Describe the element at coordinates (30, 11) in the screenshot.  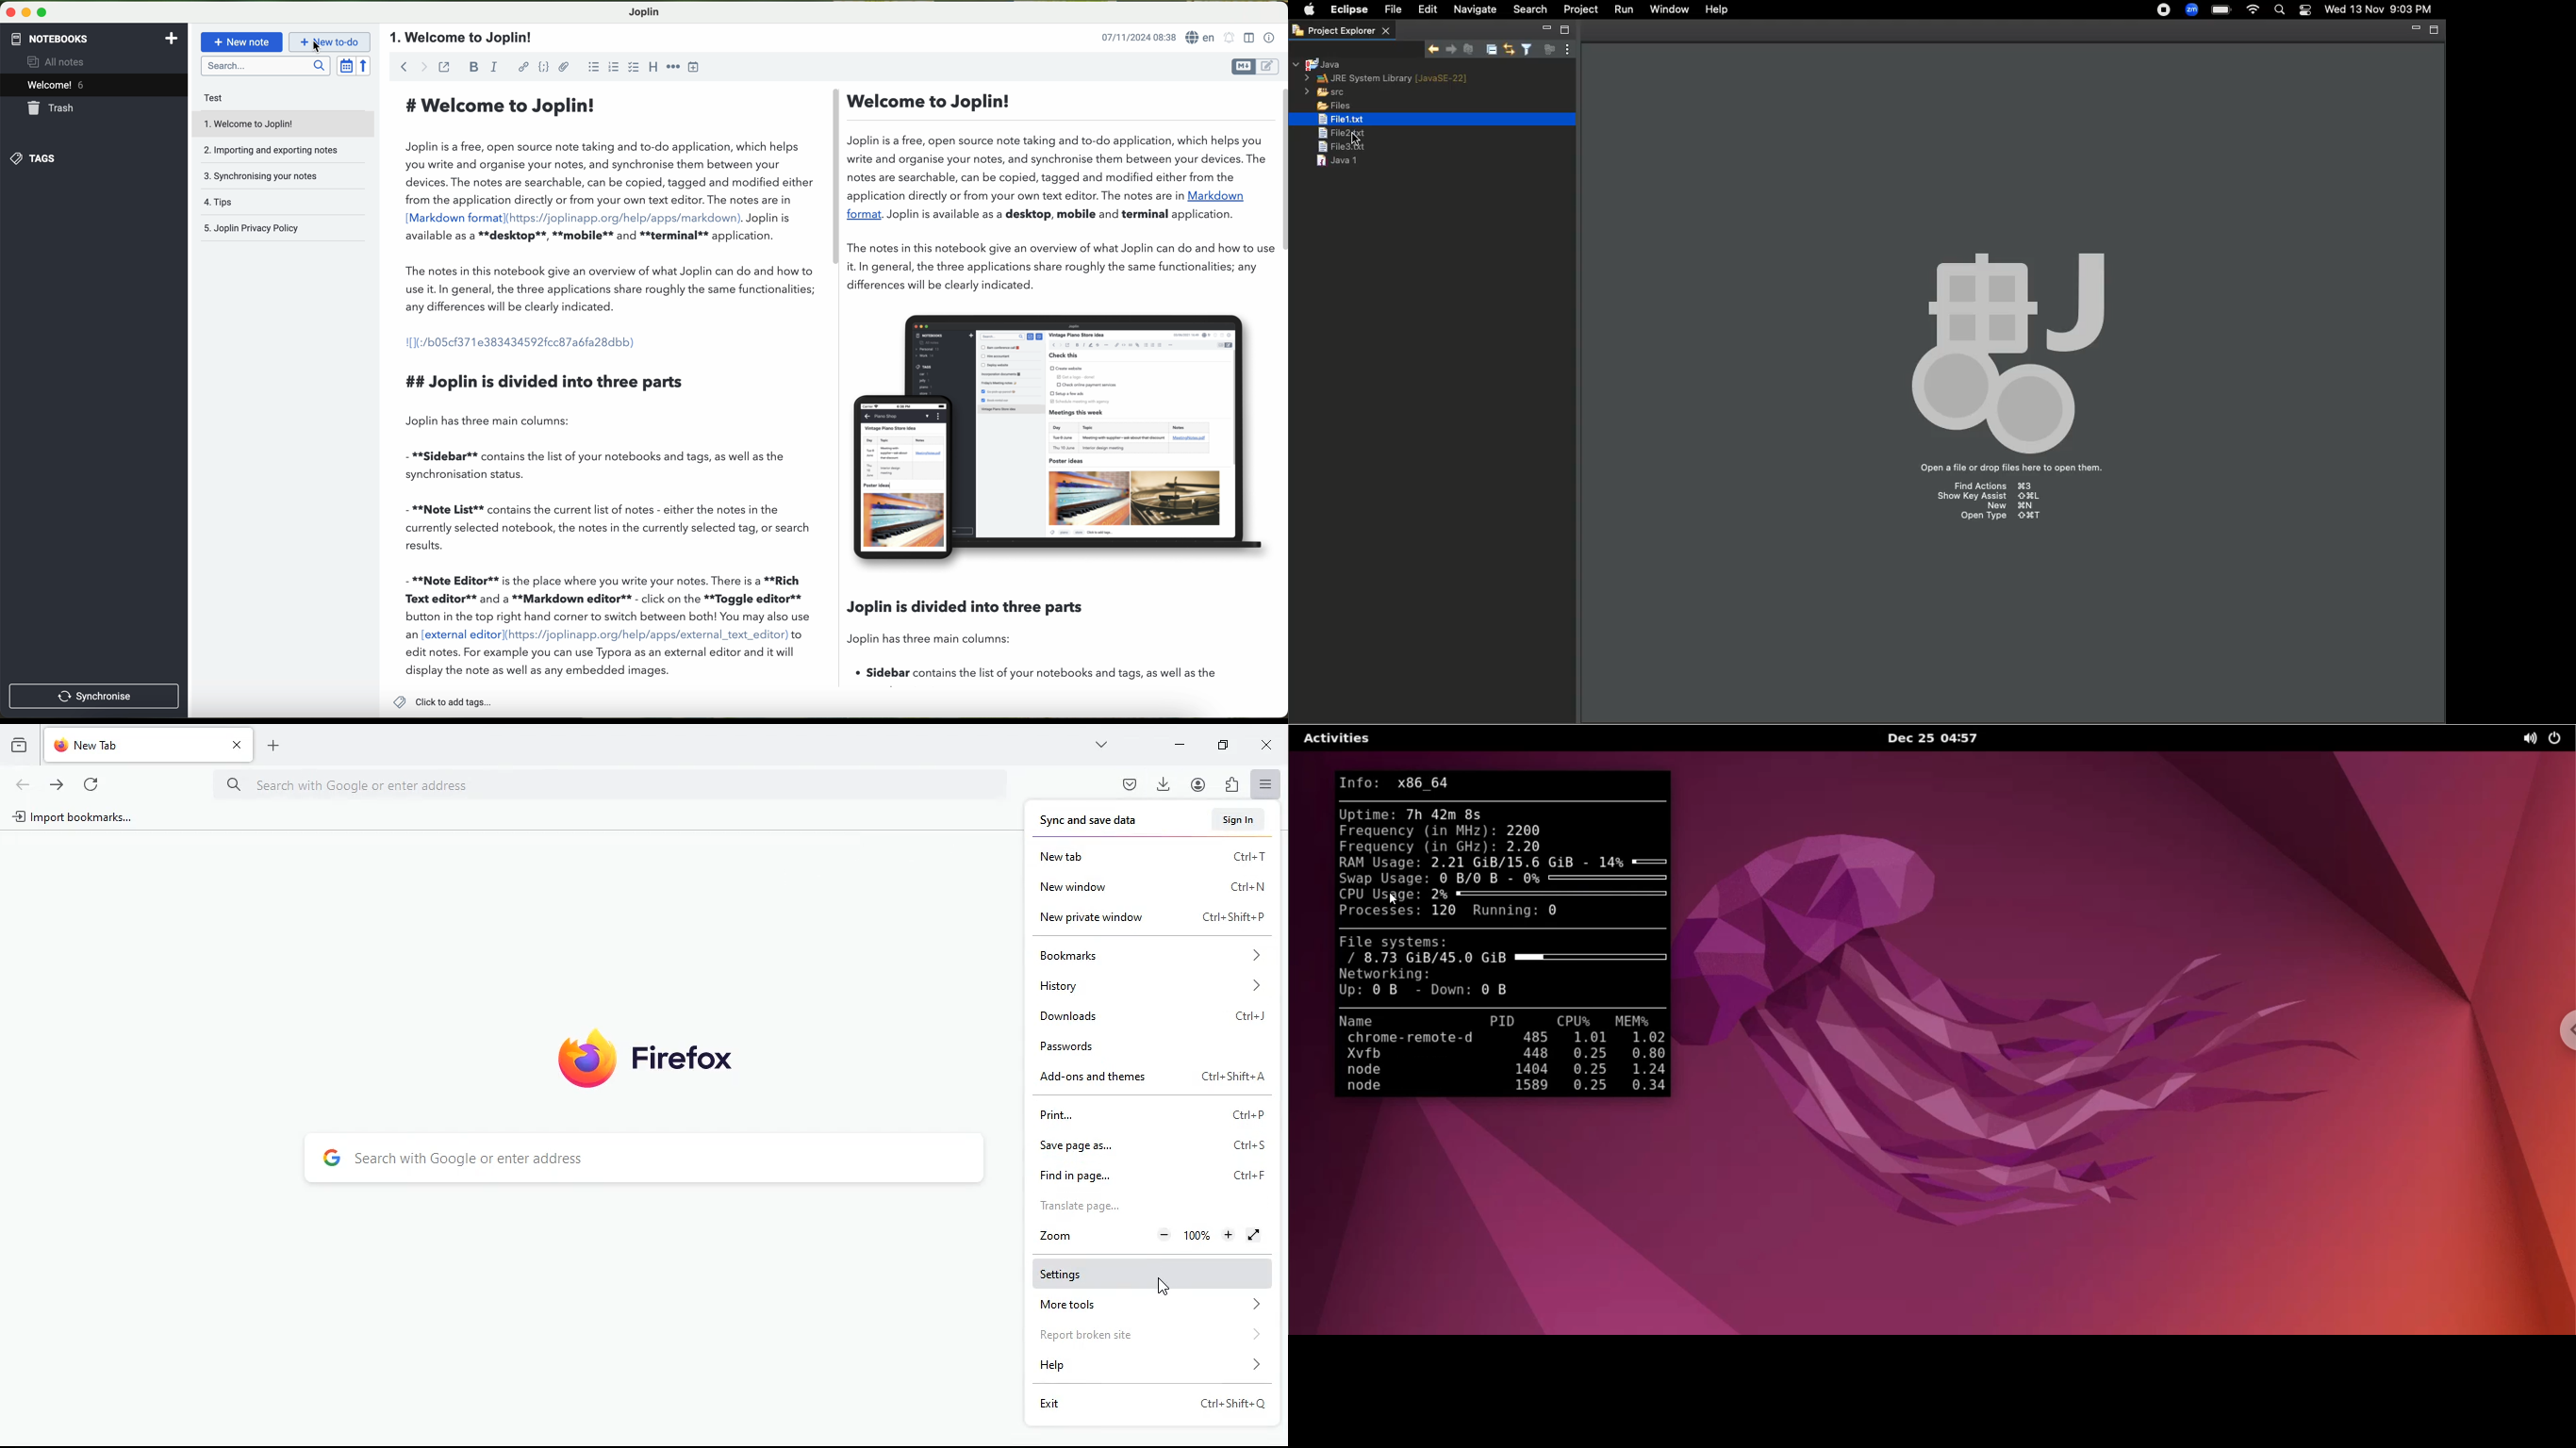
I see `screen buttons` at that location.